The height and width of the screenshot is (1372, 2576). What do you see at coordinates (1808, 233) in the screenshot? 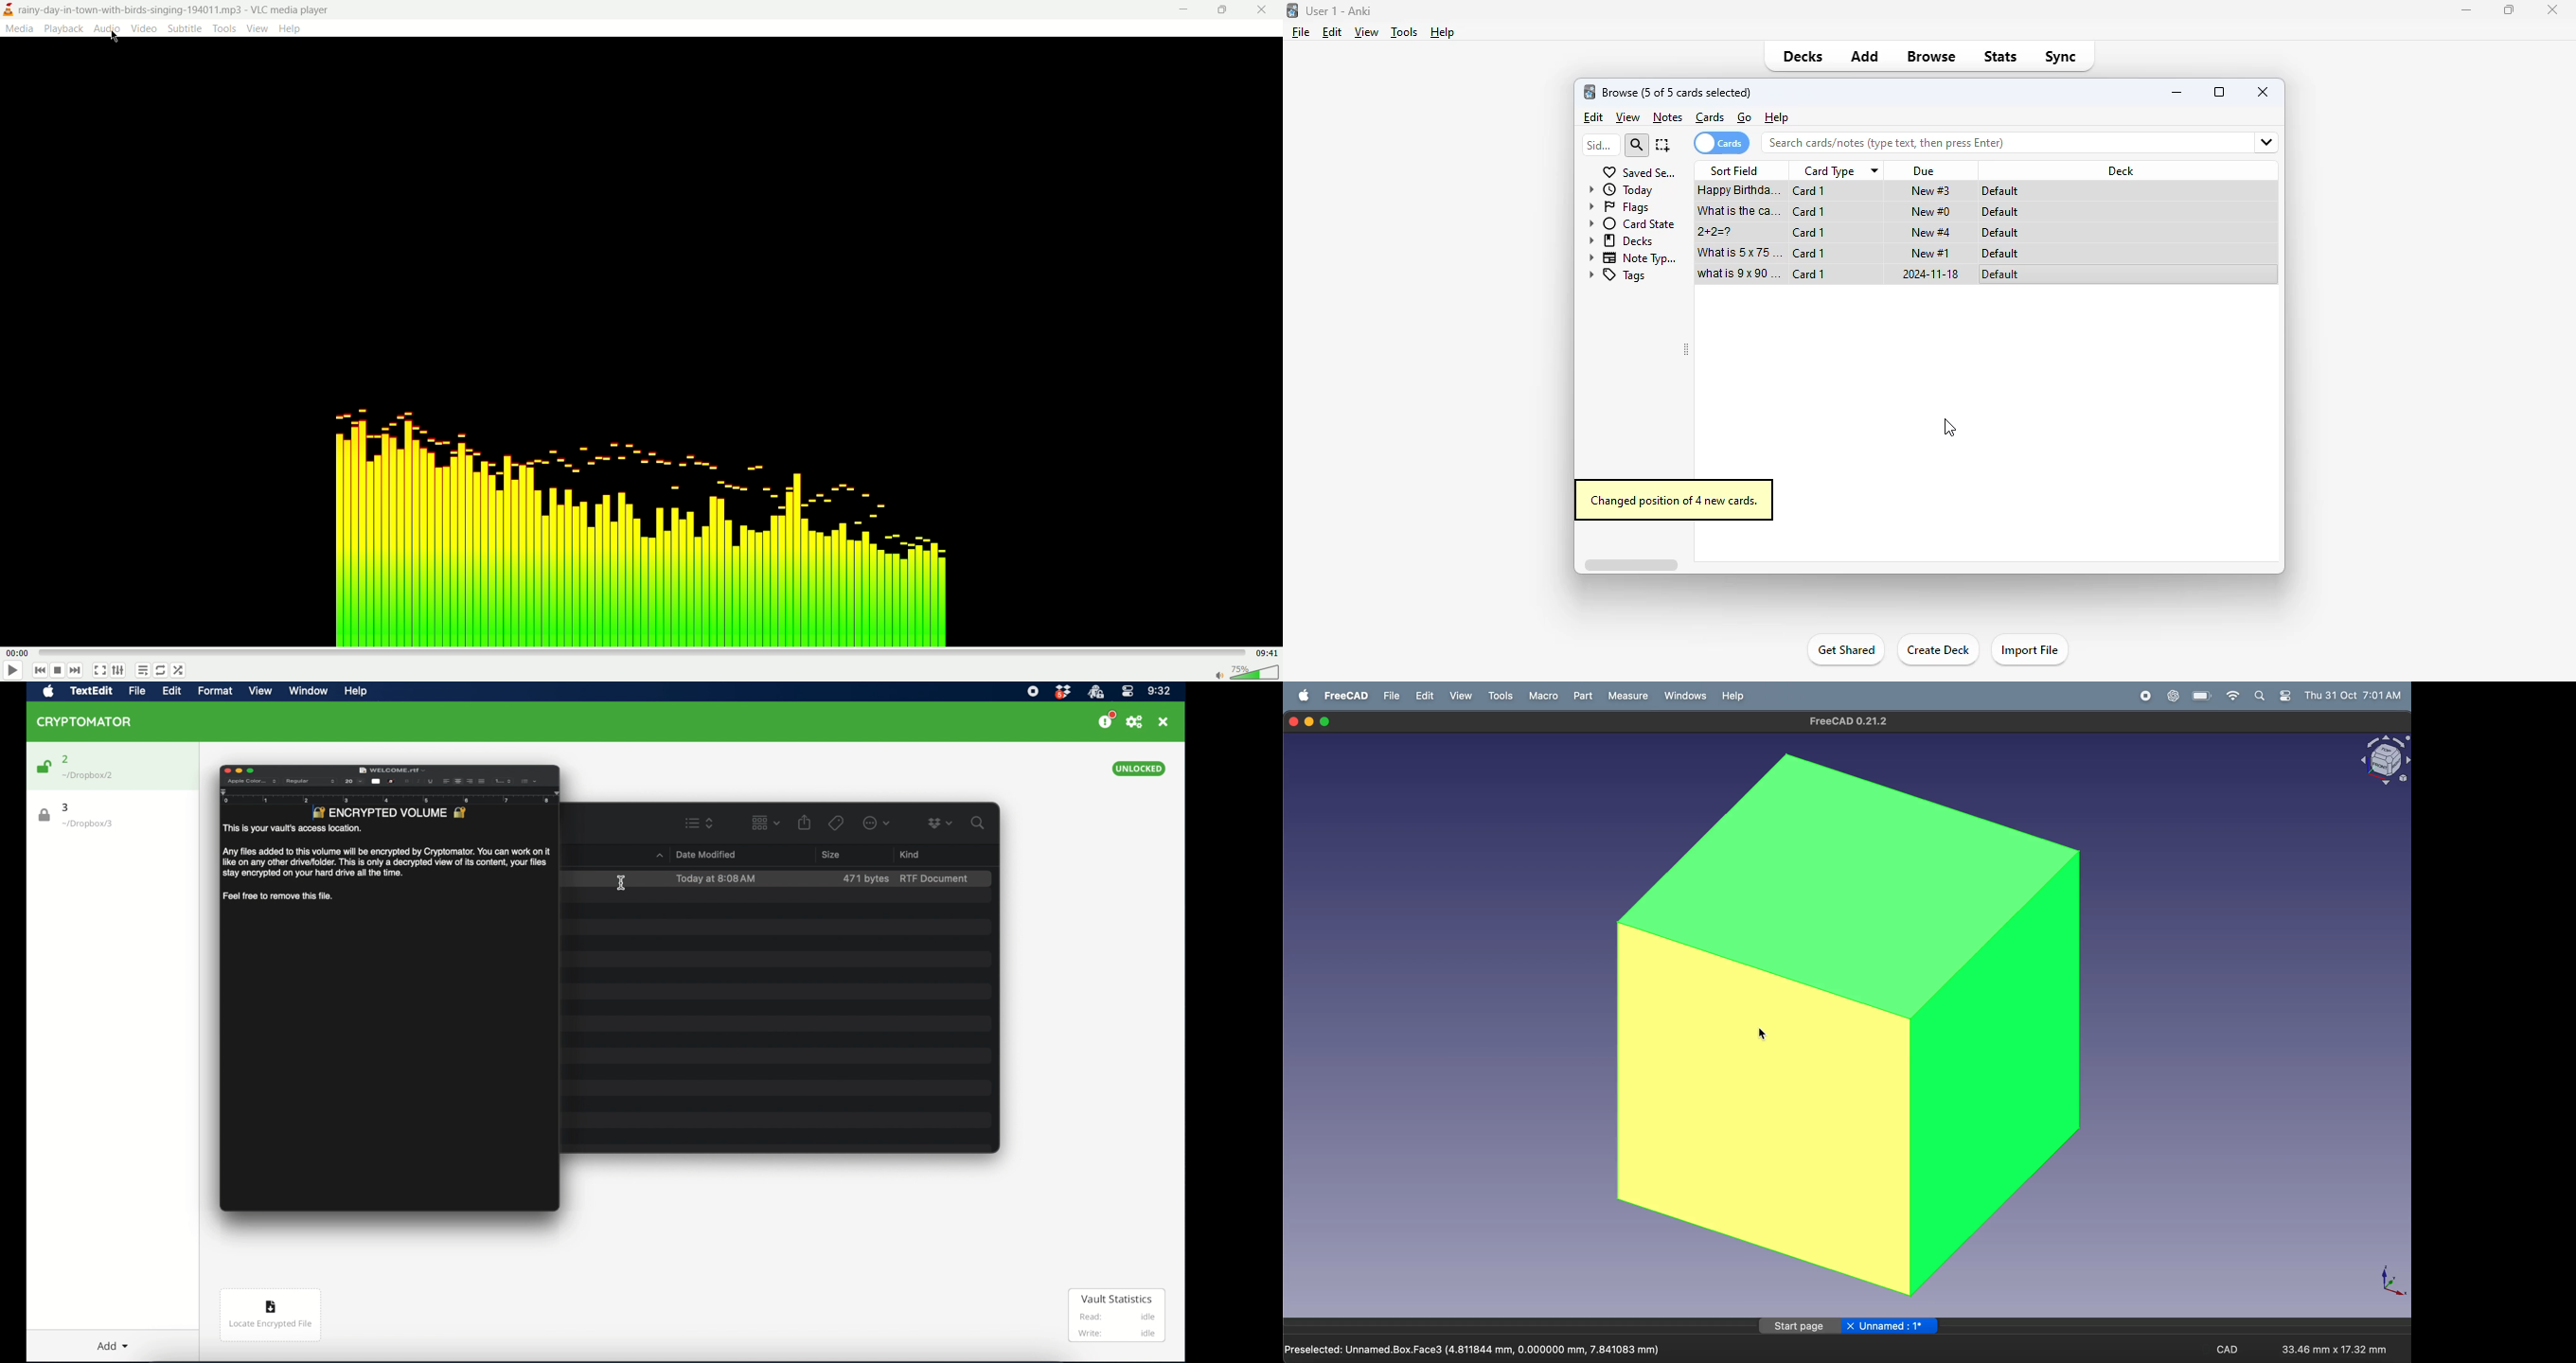
I see `card 1` at bounding box center [1808, 233].